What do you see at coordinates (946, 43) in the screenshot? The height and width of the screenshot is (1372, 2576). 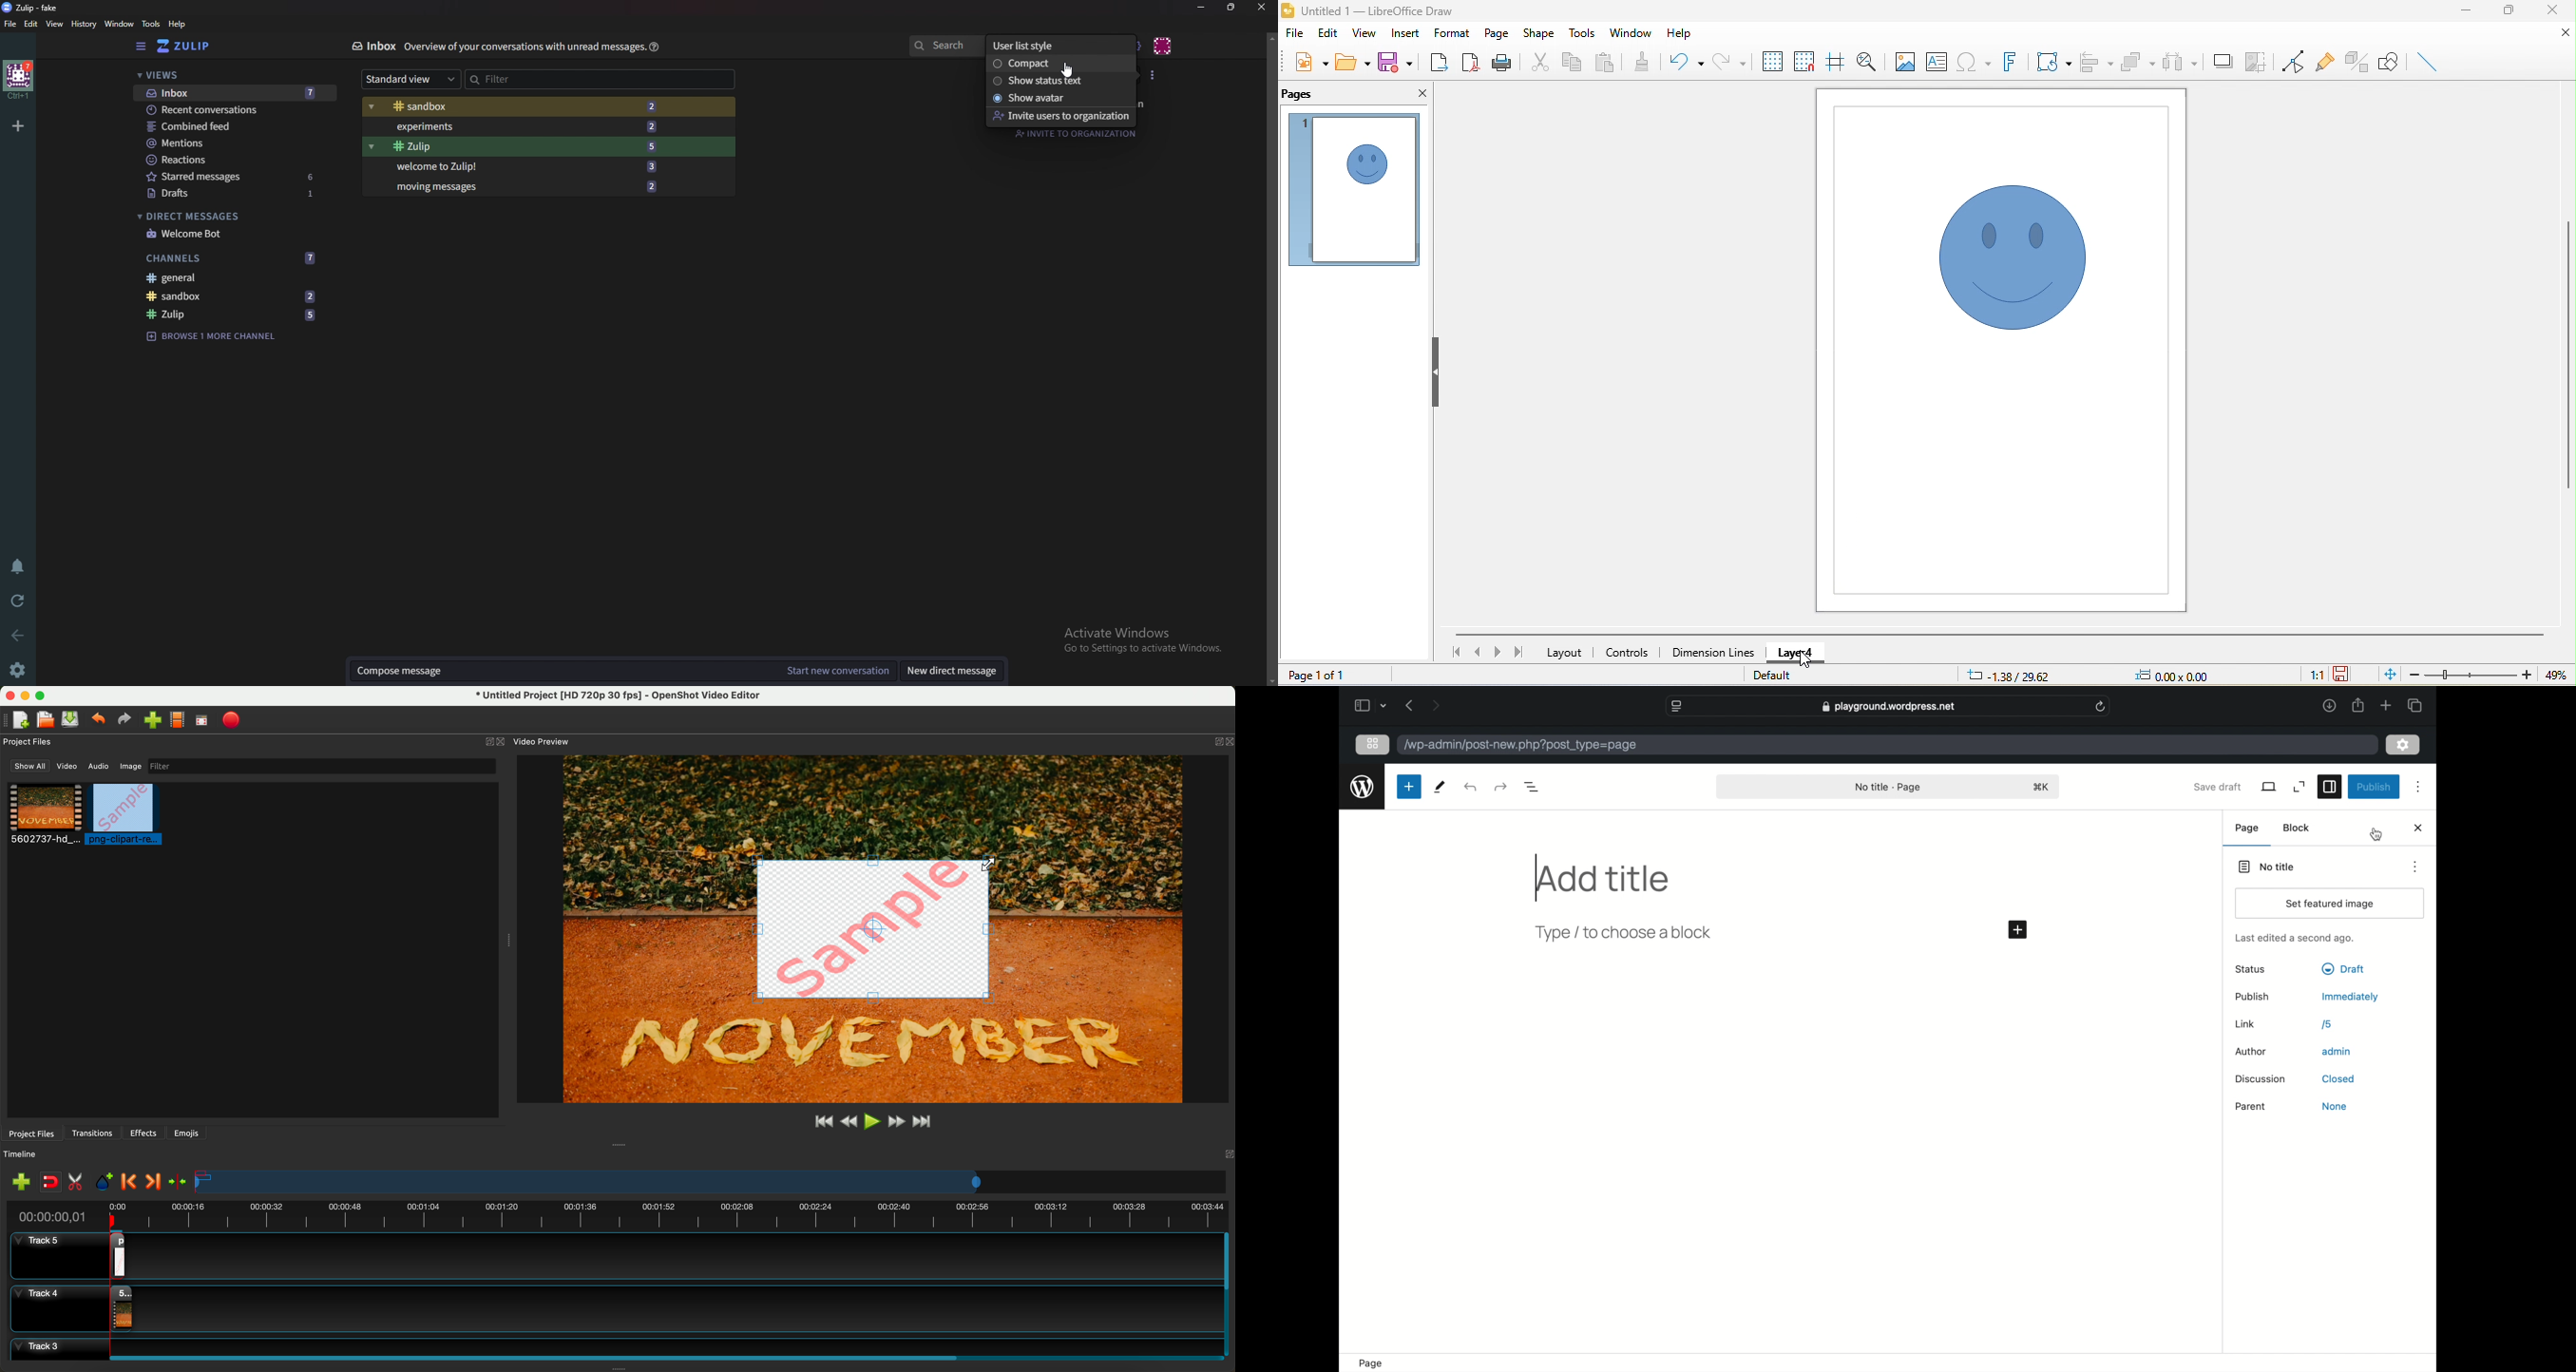 I see `Search` at bounding box center [946, 43].